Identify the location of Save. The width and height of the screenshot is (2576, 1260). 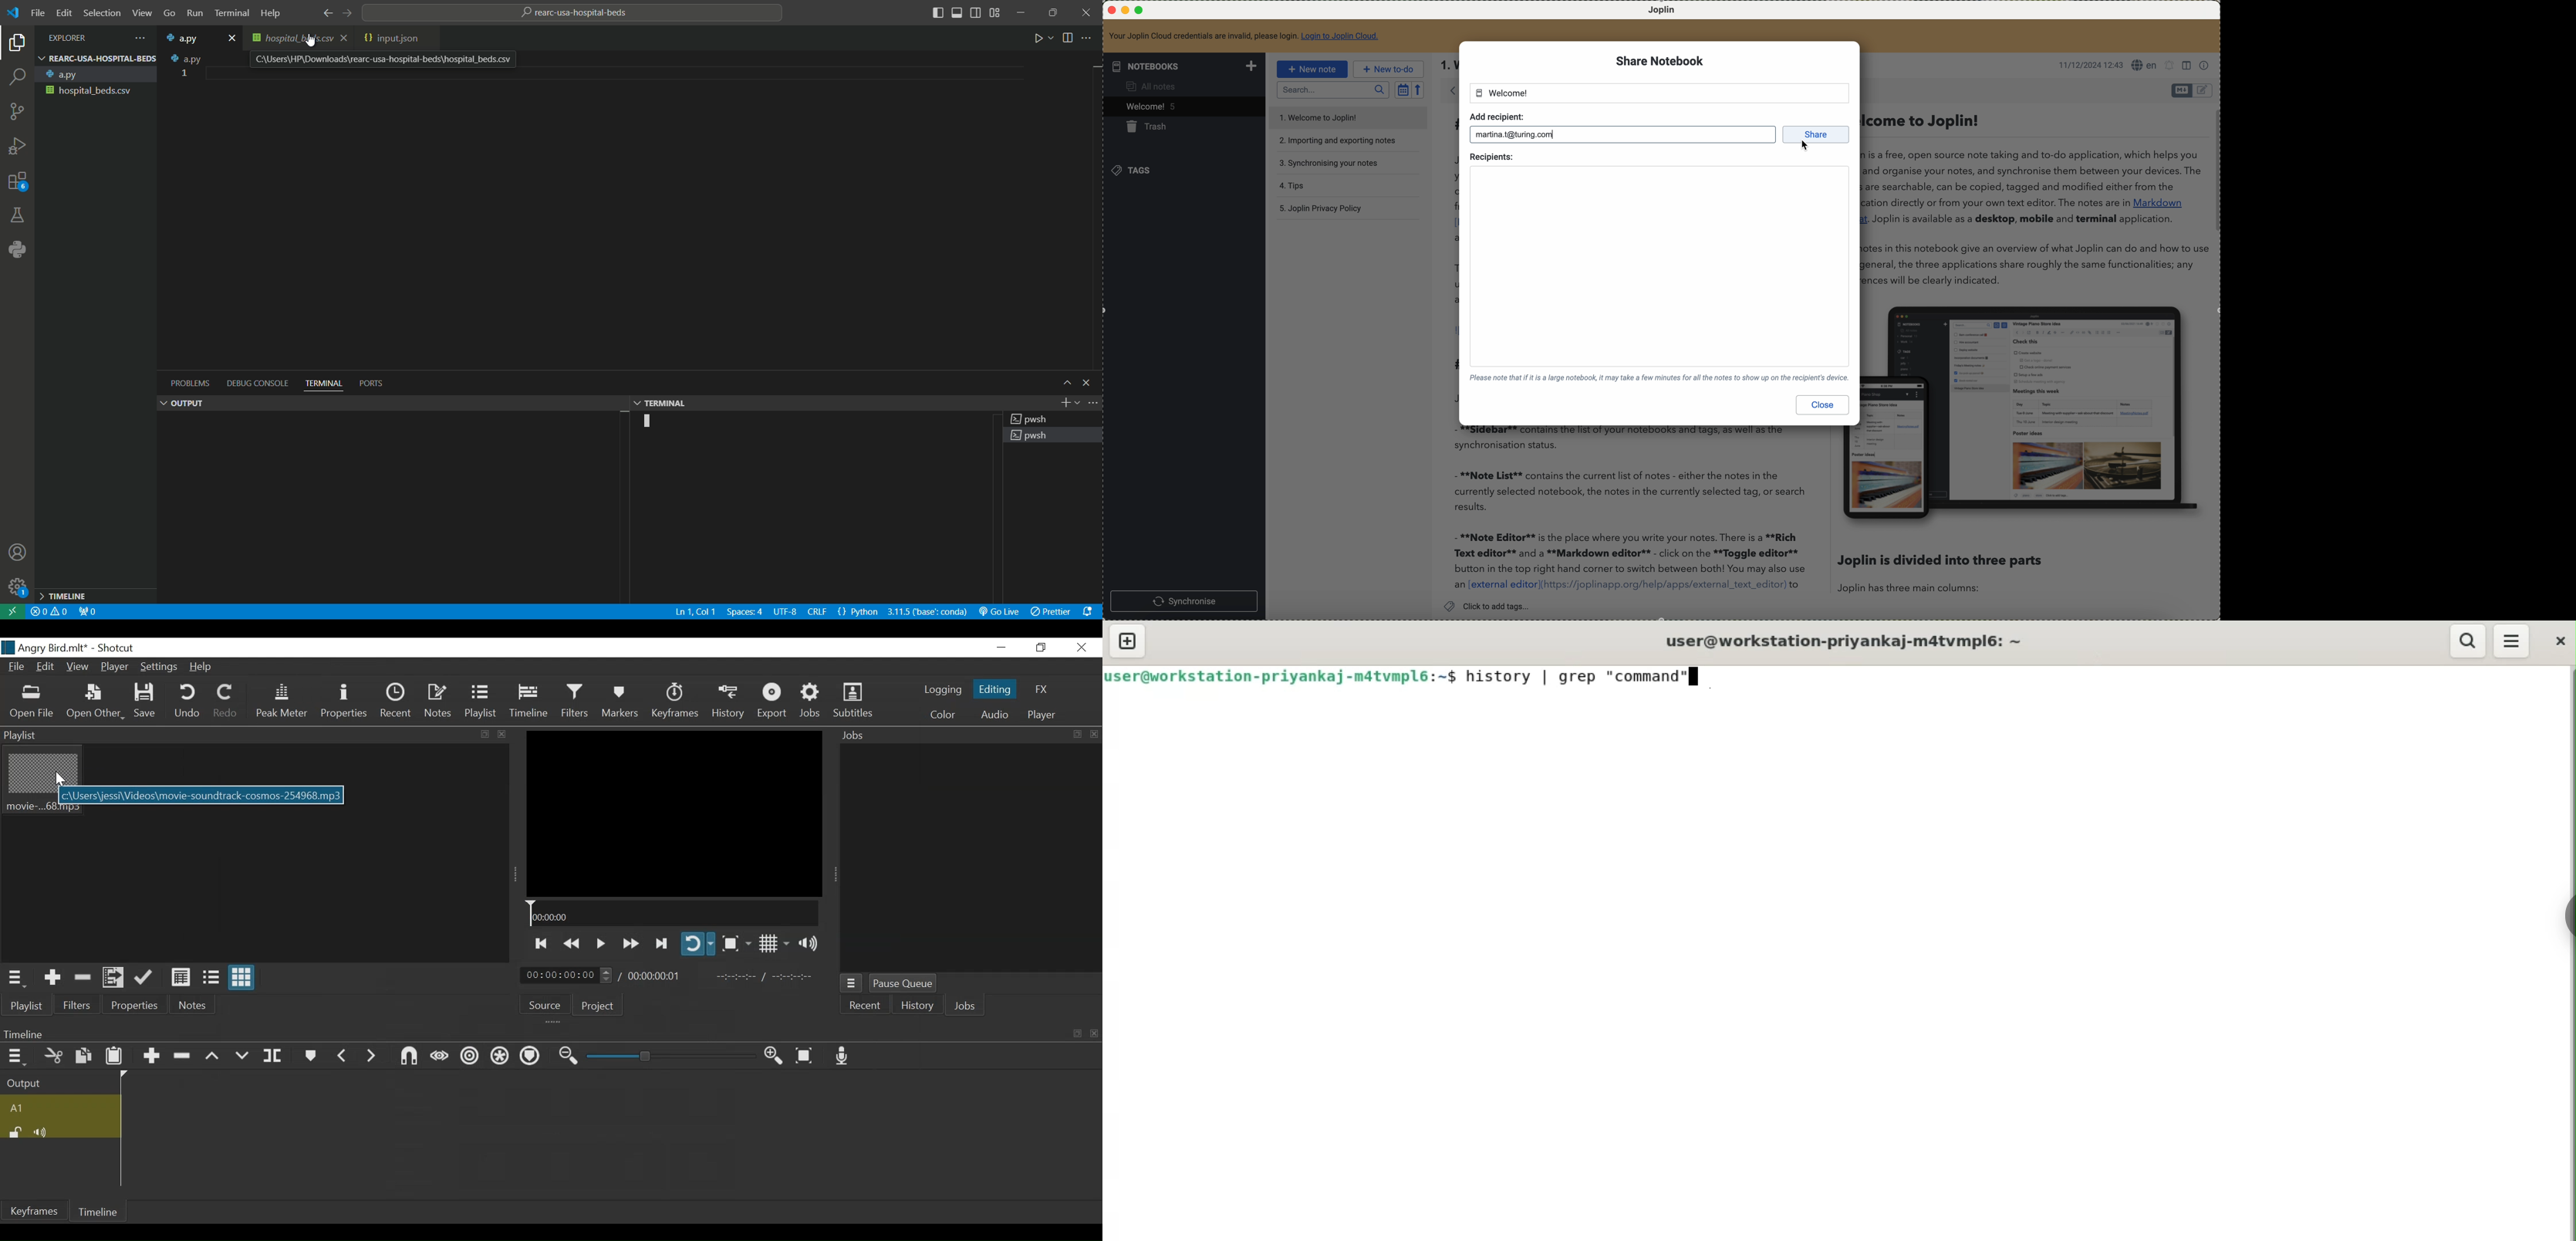
(147, 702).